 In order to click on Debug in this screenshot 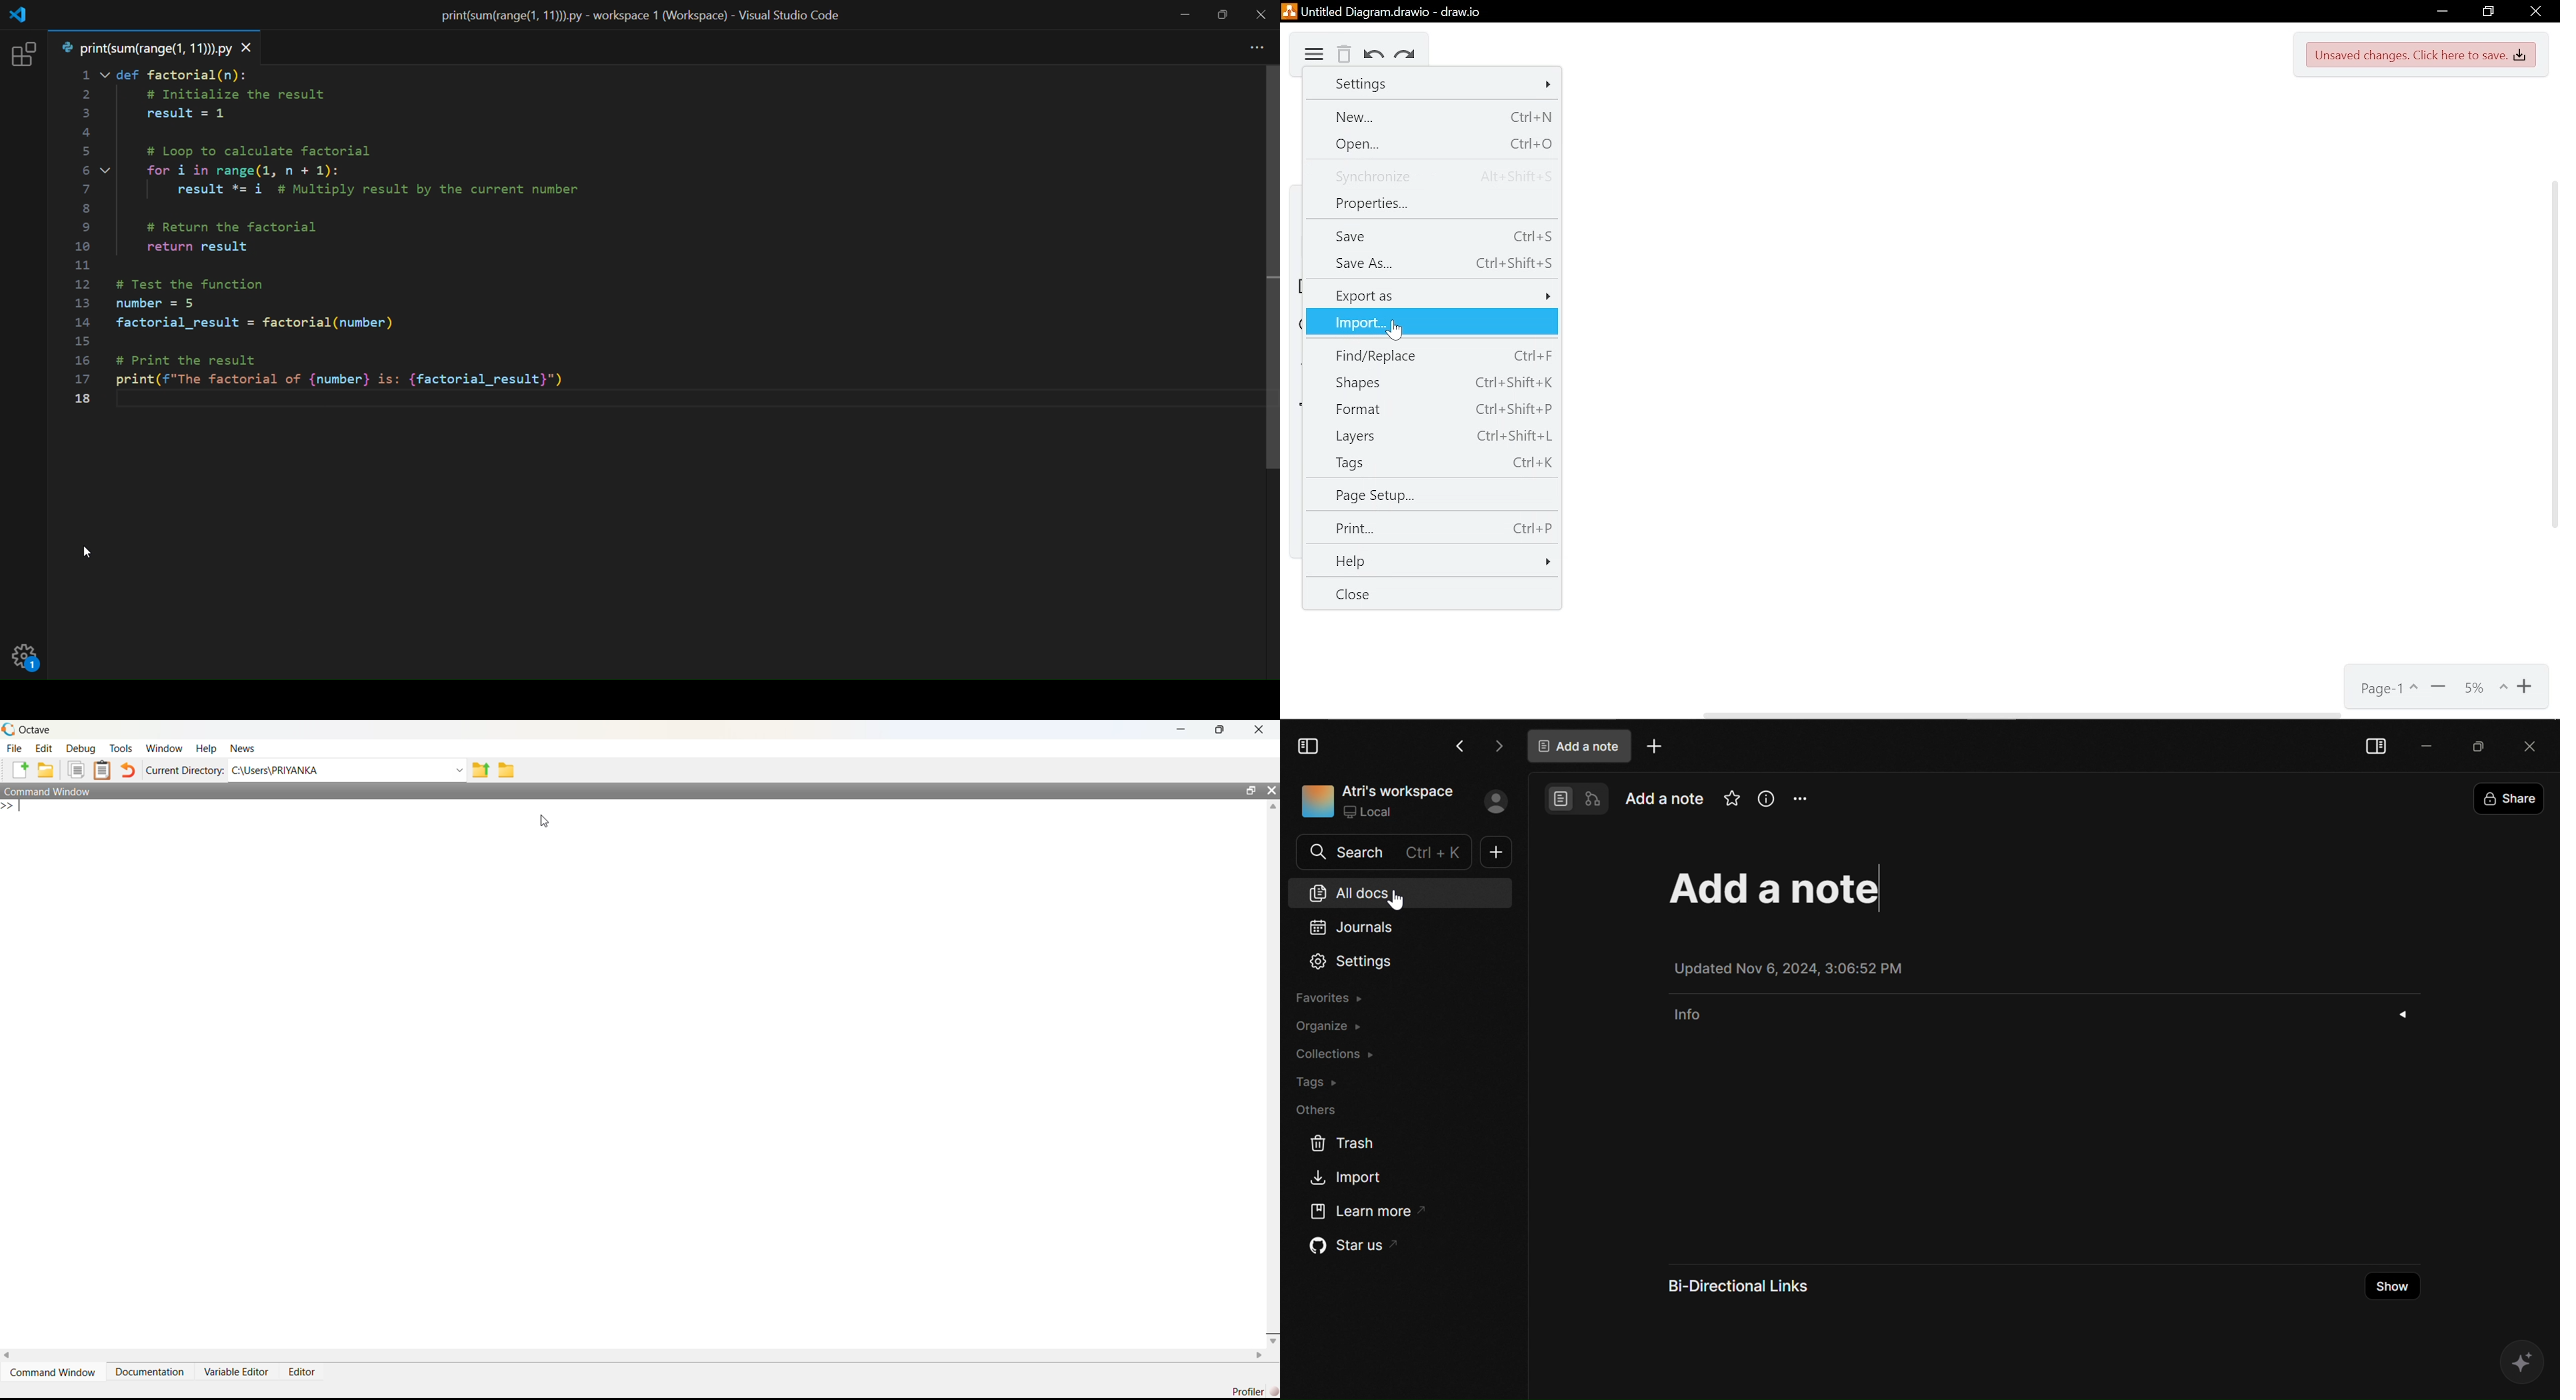, I will do `click(80, 748)`.